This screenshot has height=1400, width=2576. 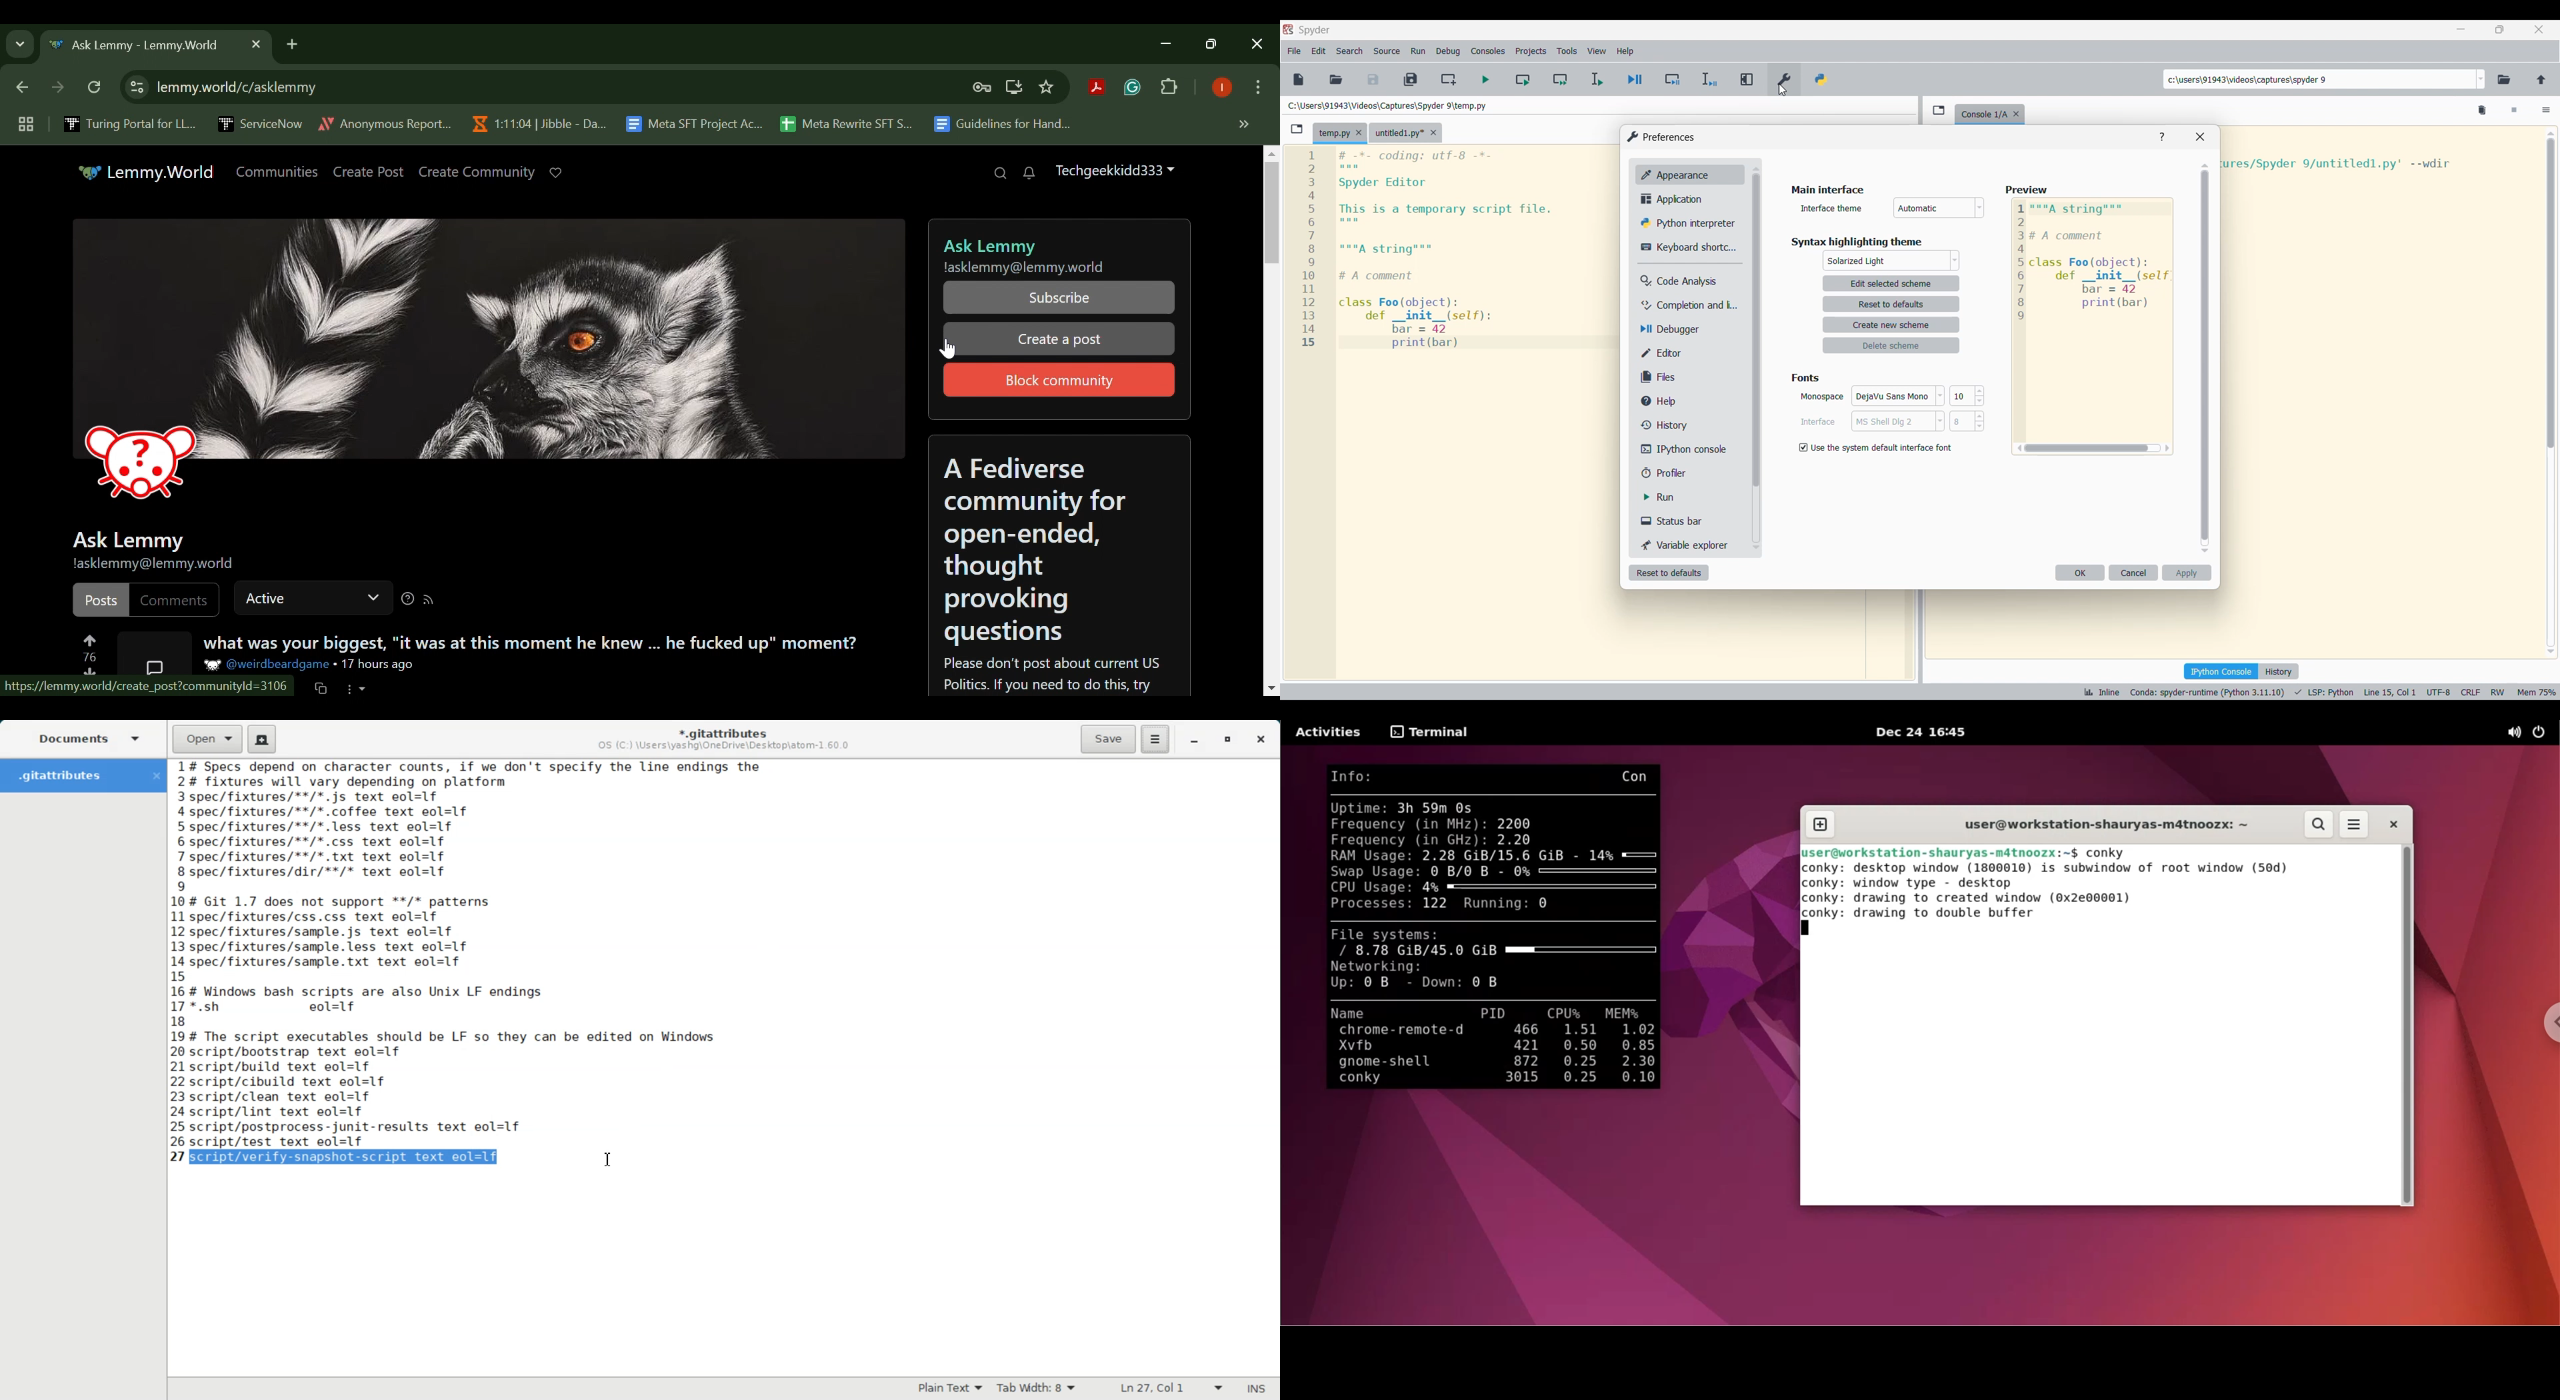 What do you see at coordinates (1691, 449) in the screenshot?
I see `IPython console` at bounding box center [1691, 449].